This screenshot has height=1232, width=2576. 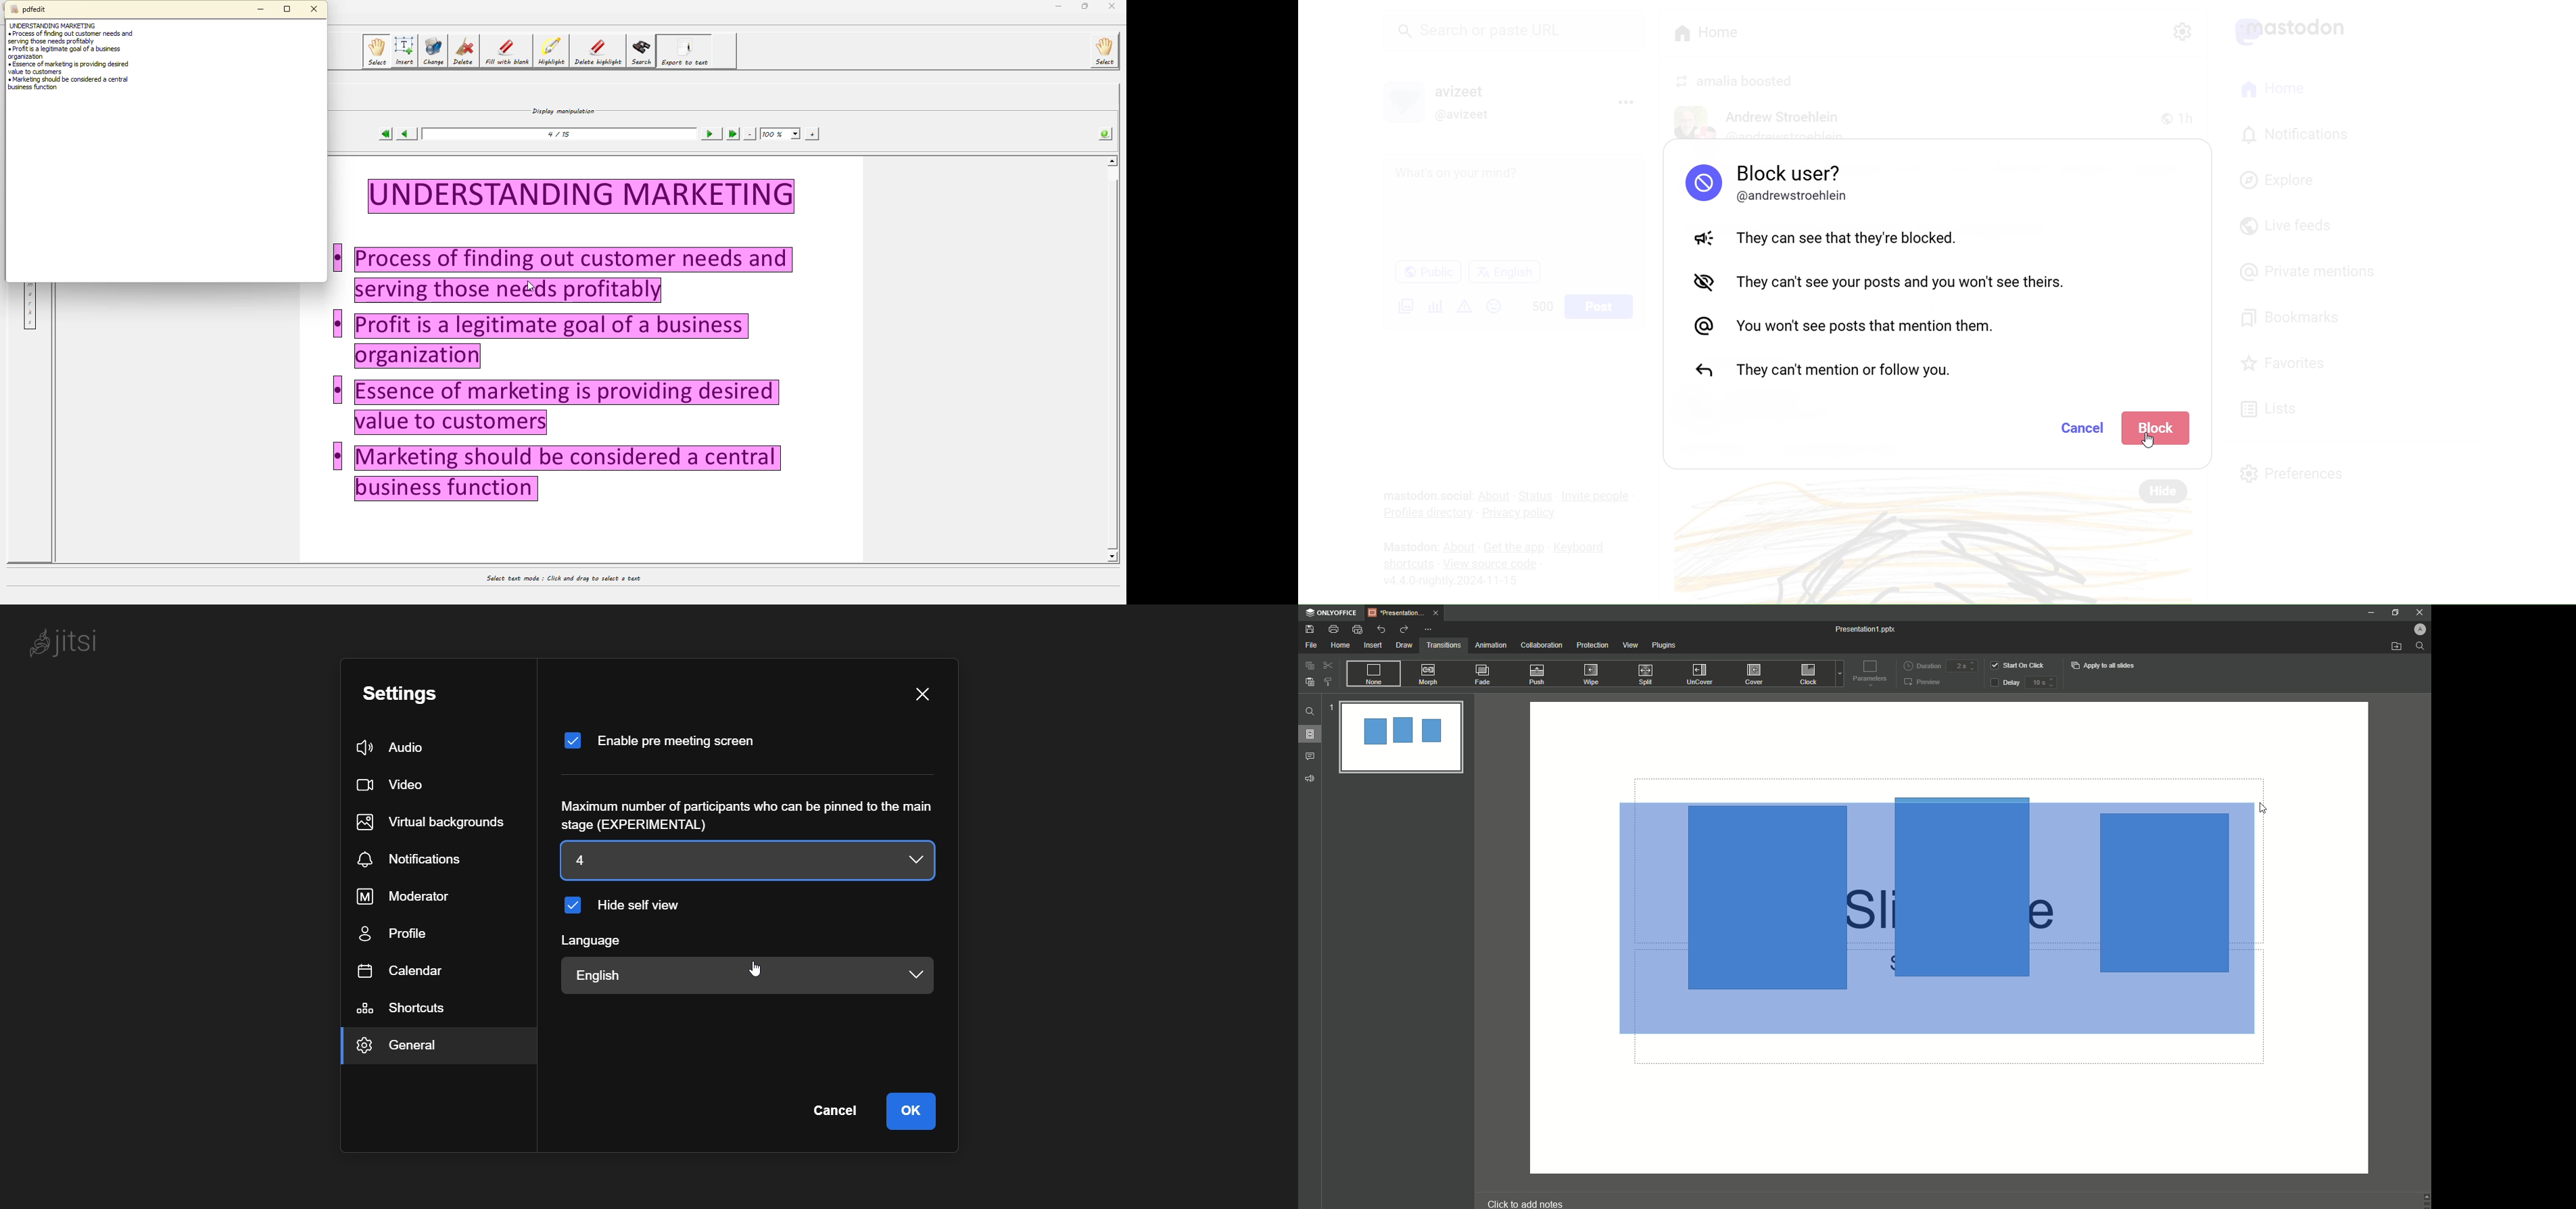 I want to click on Animation, so click(x=1490, y=645).